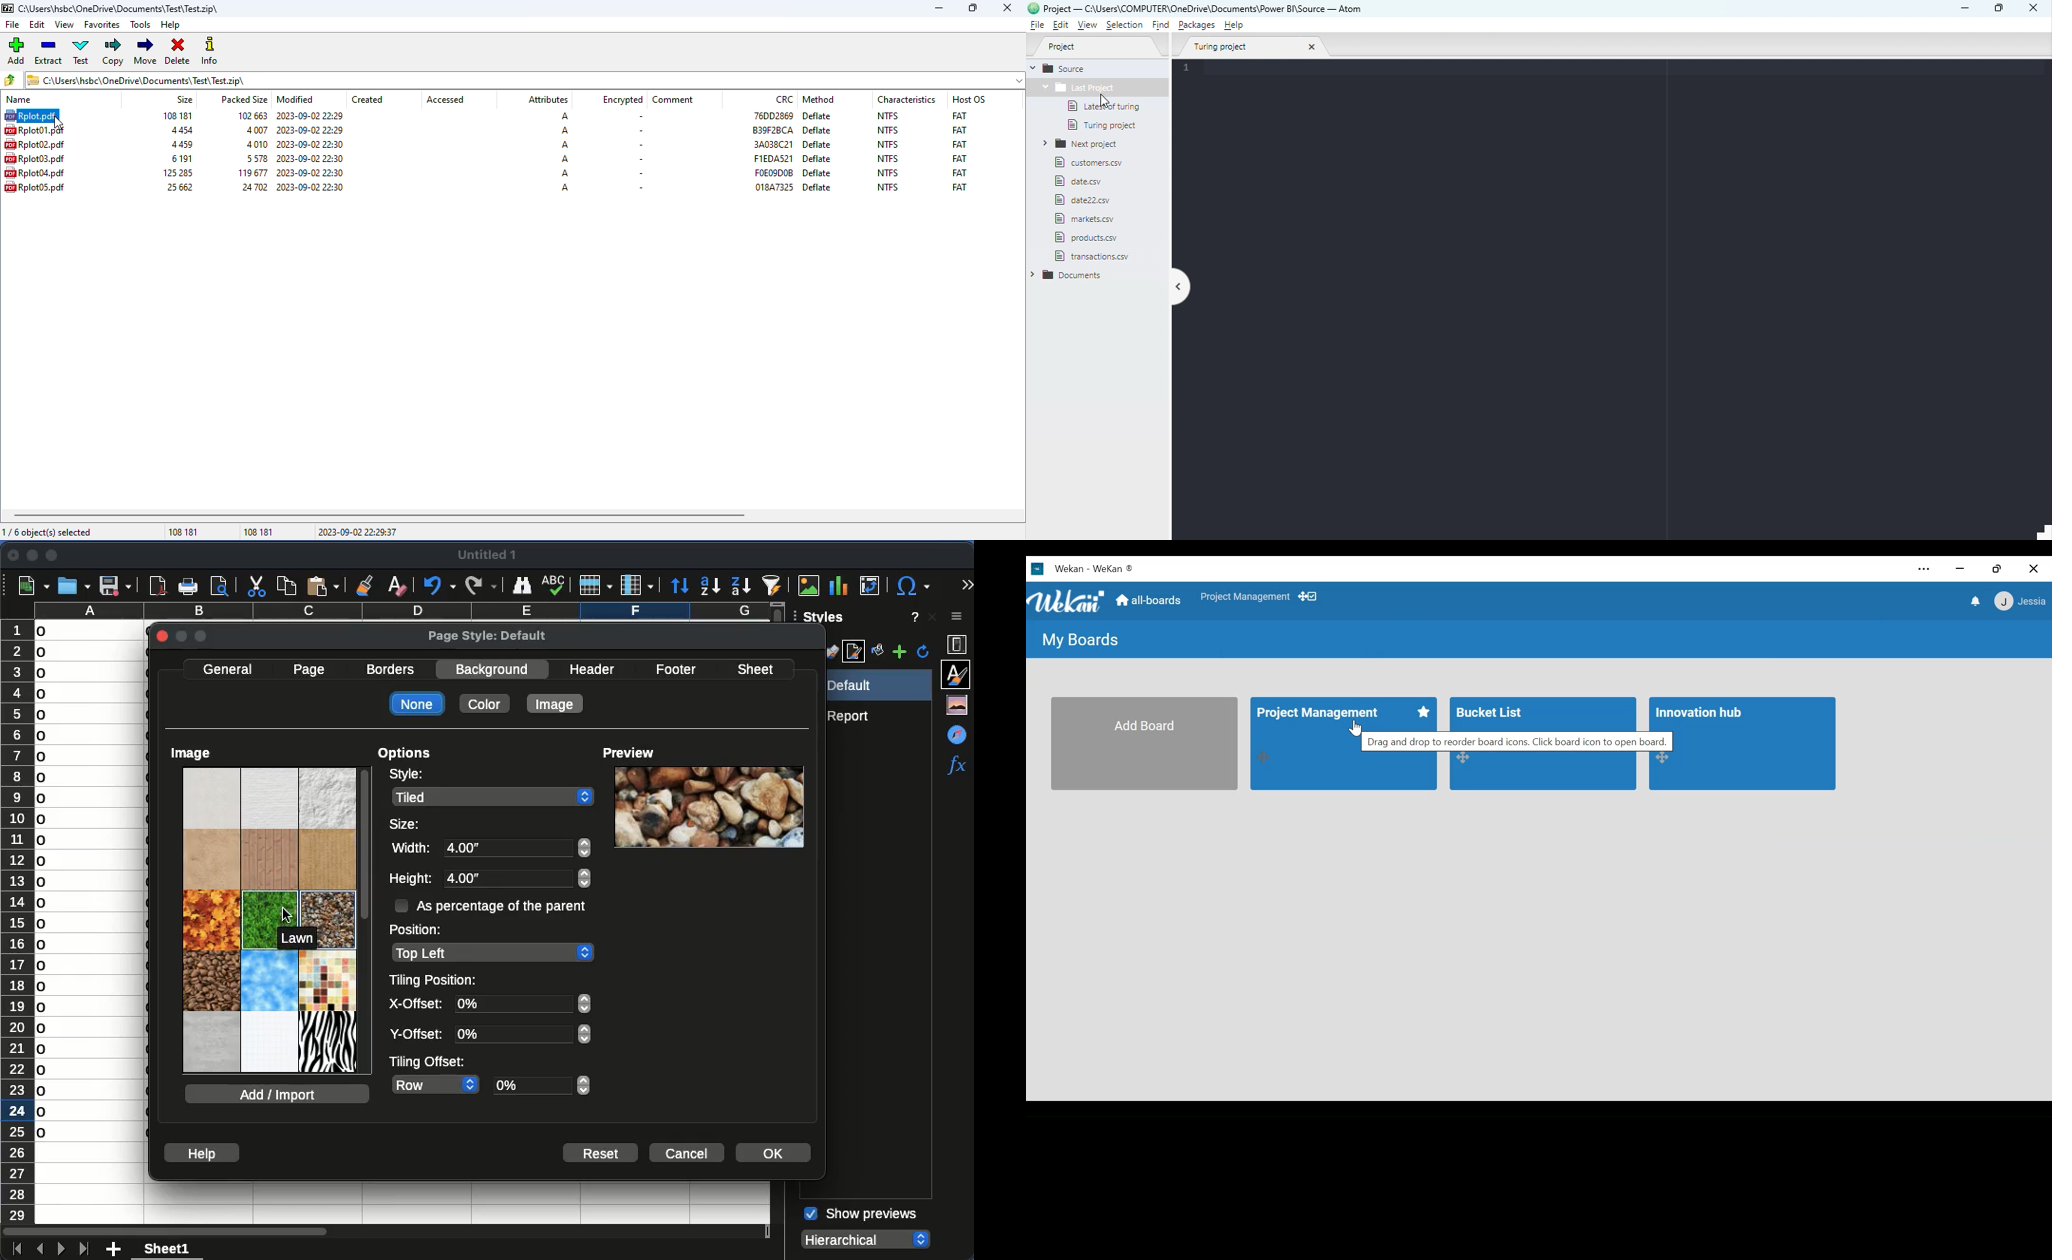 Image resolution: width=2072 pixels, height=1260 pixels. What do you see at coordinates (310, 130) in the screenshot?
I see `modified date & time` at bounding box center [310, 130].